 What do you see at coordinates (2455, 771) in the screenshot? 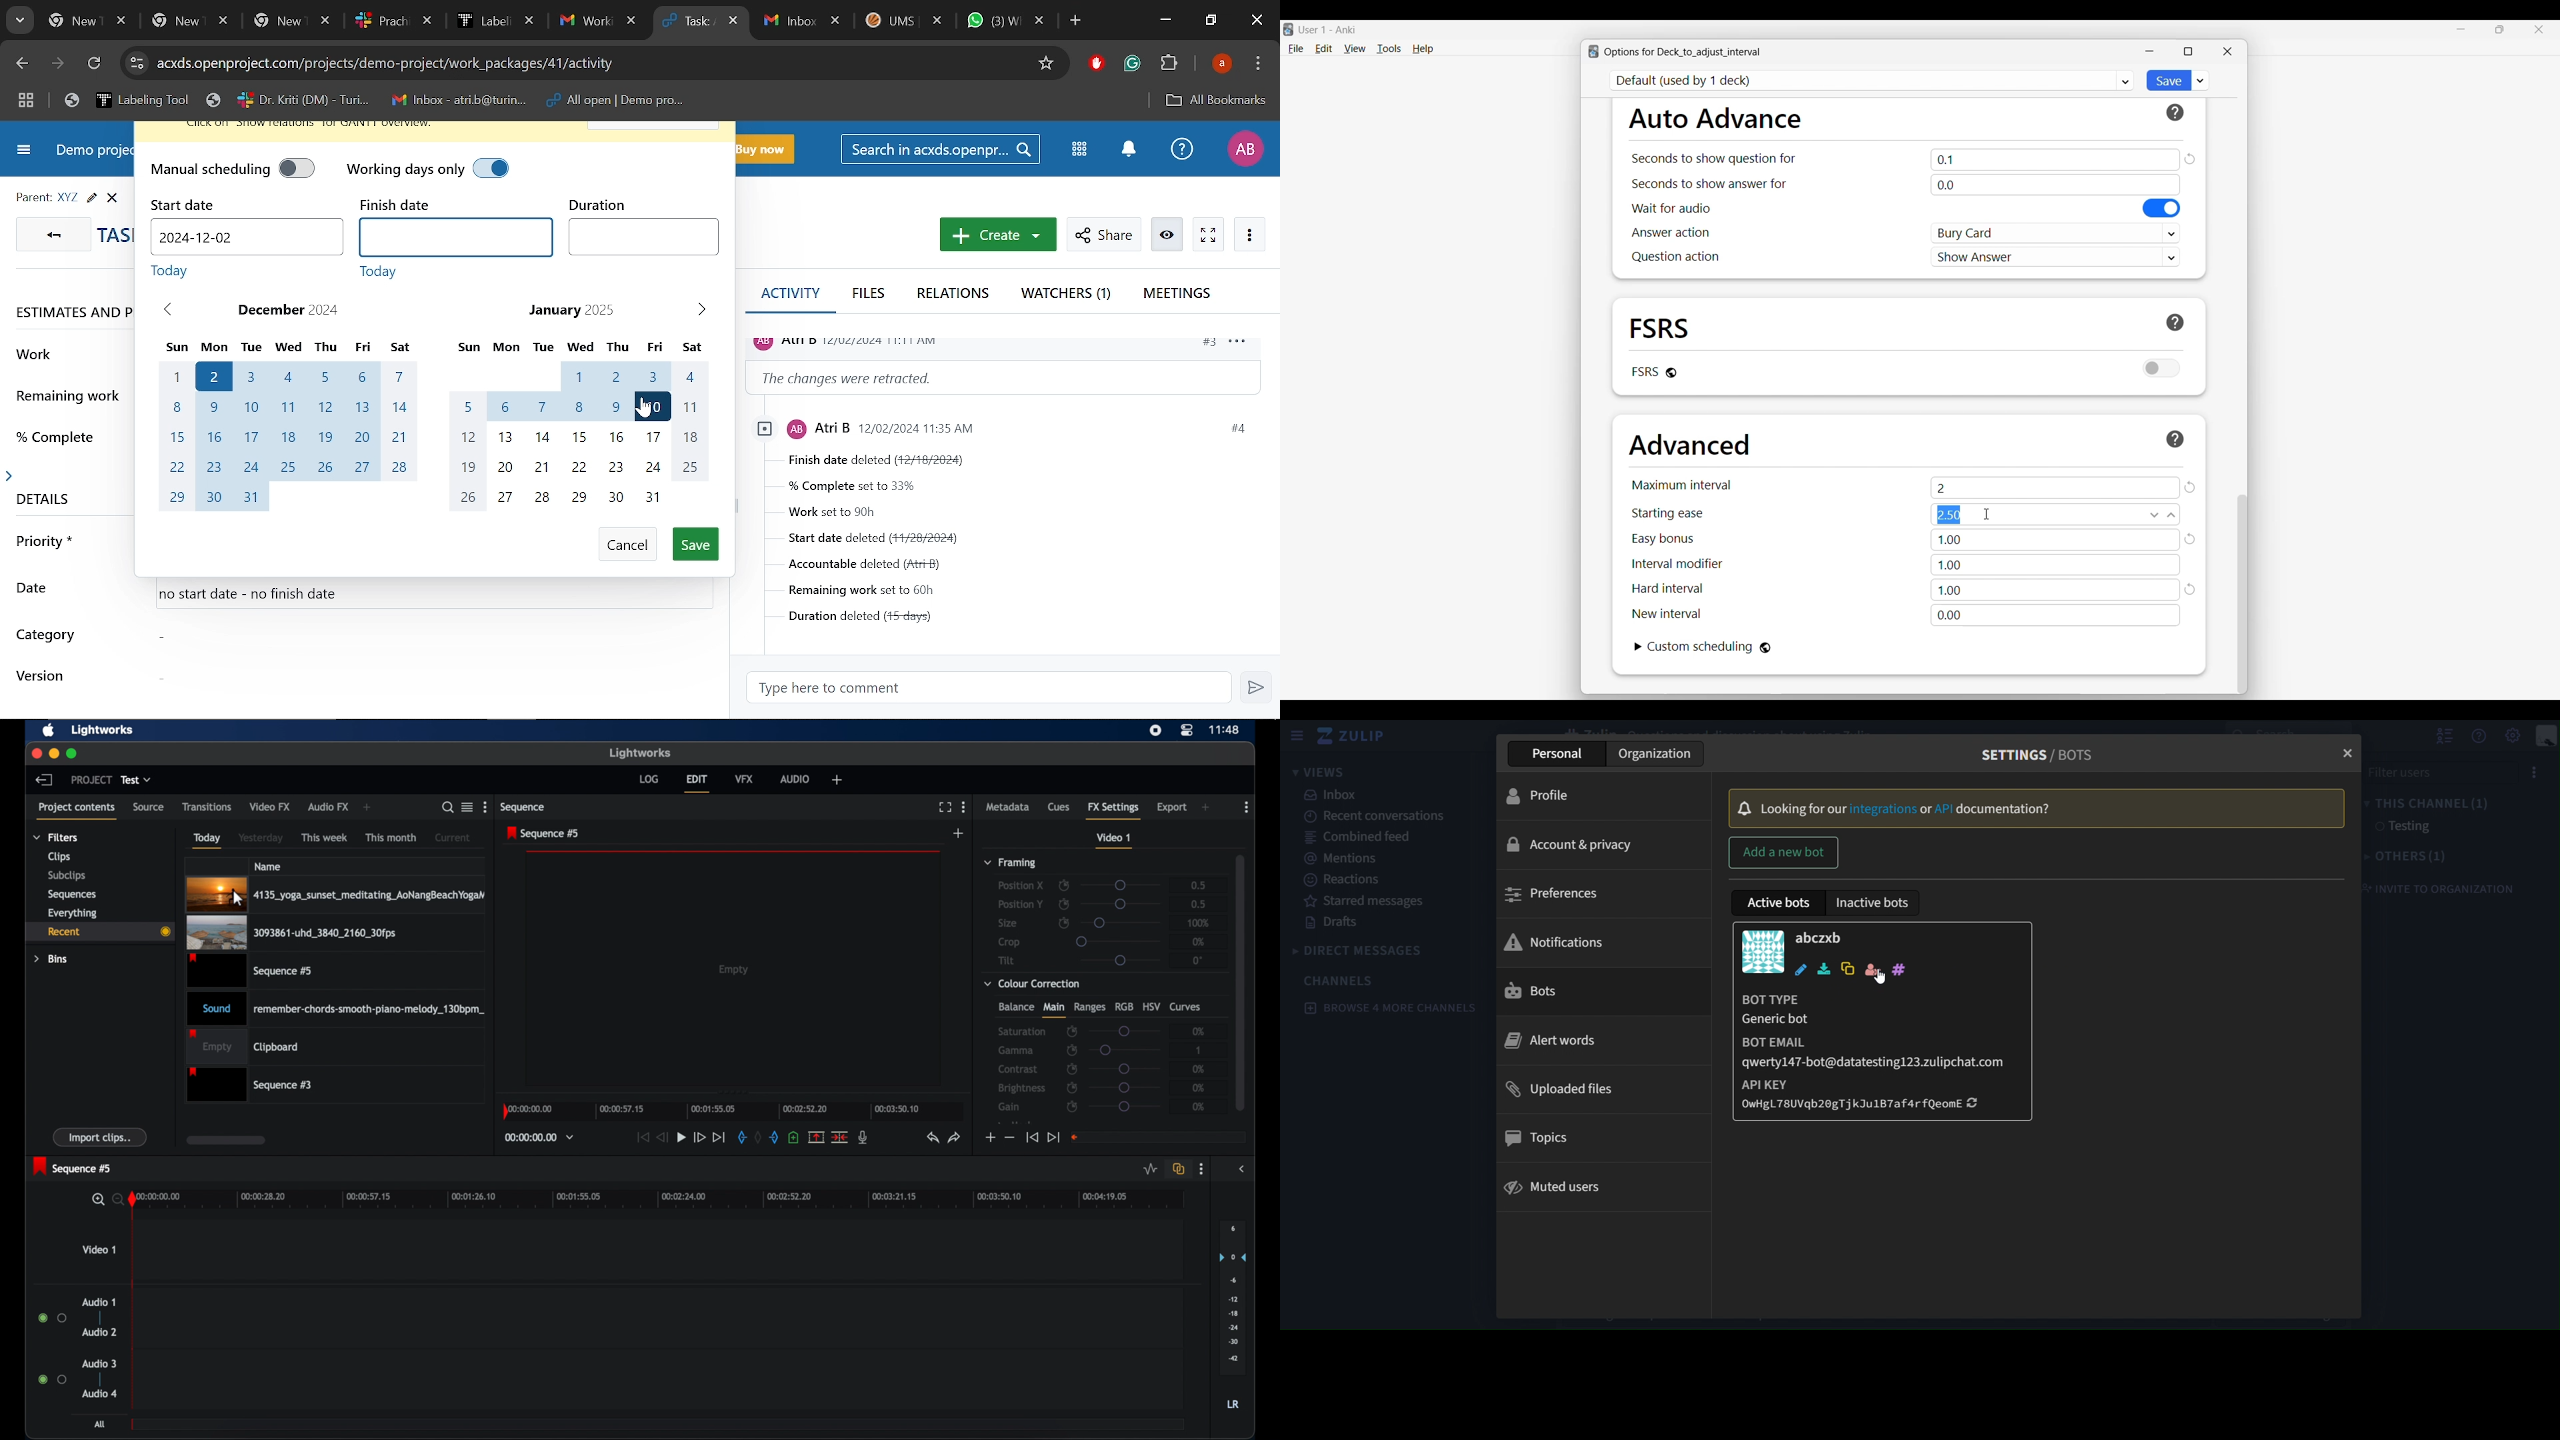
I see `filter users` at bounding box center [2455, 771].